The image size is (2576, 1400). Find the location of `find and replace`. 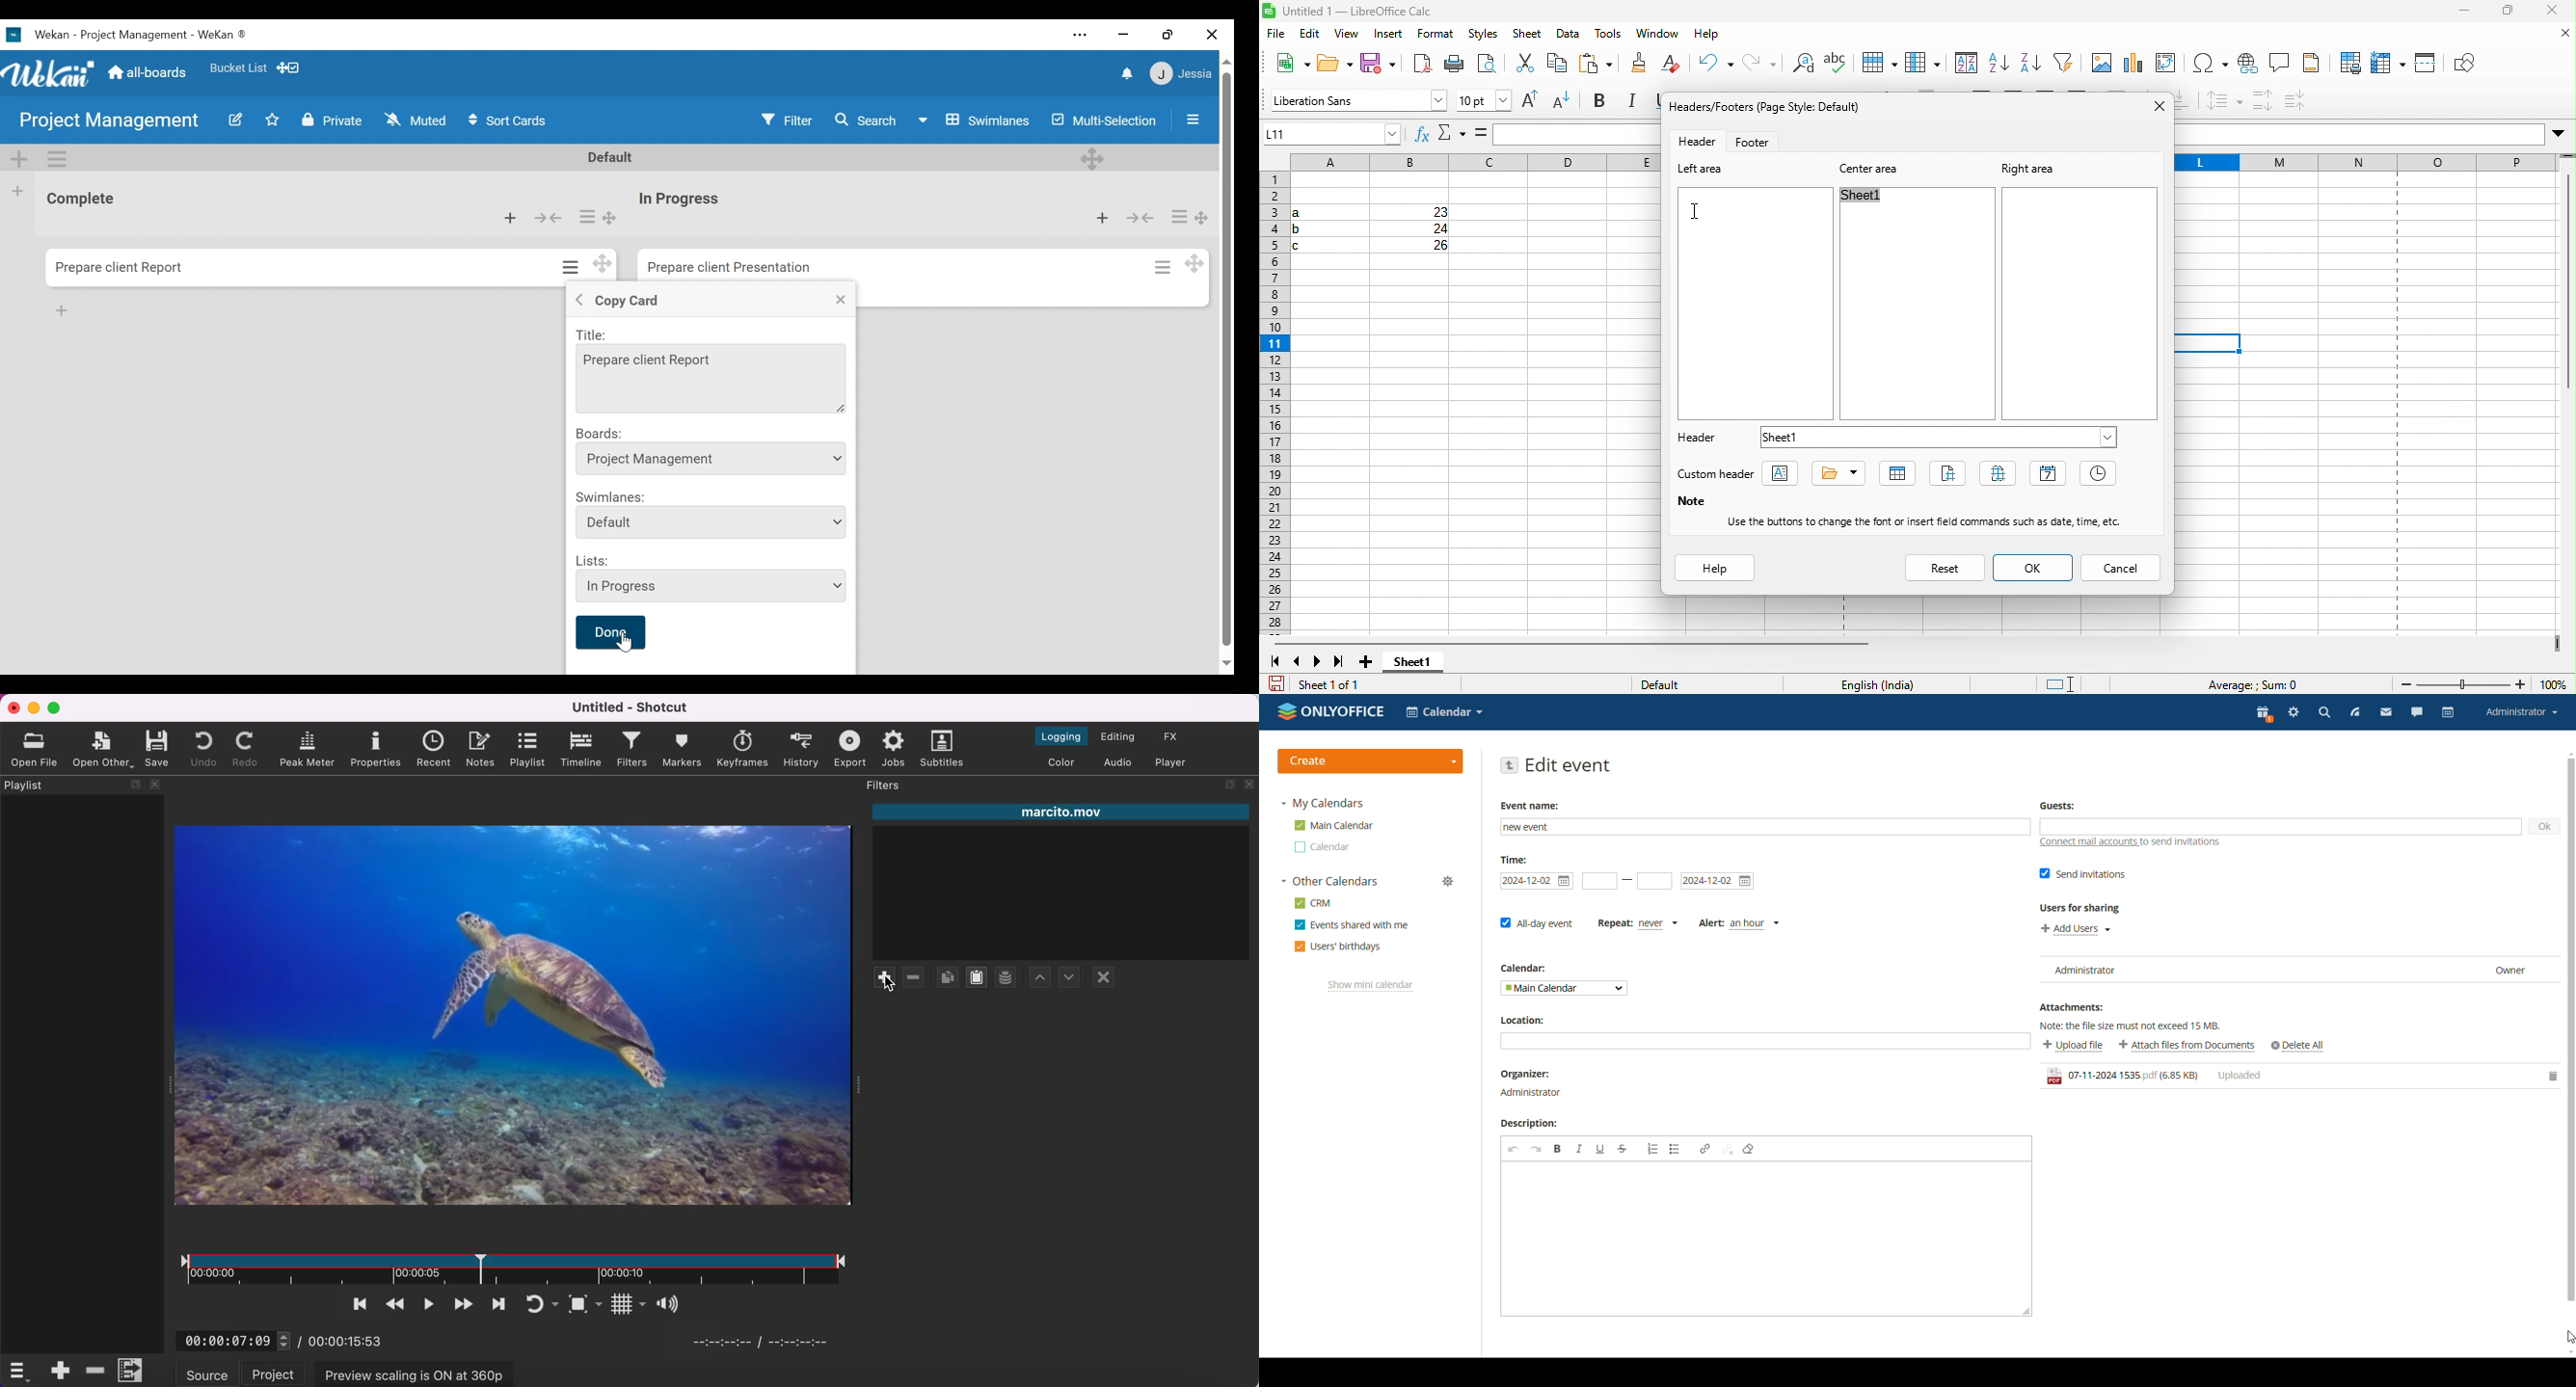

find and replace is located at coordinates (1760, 65).